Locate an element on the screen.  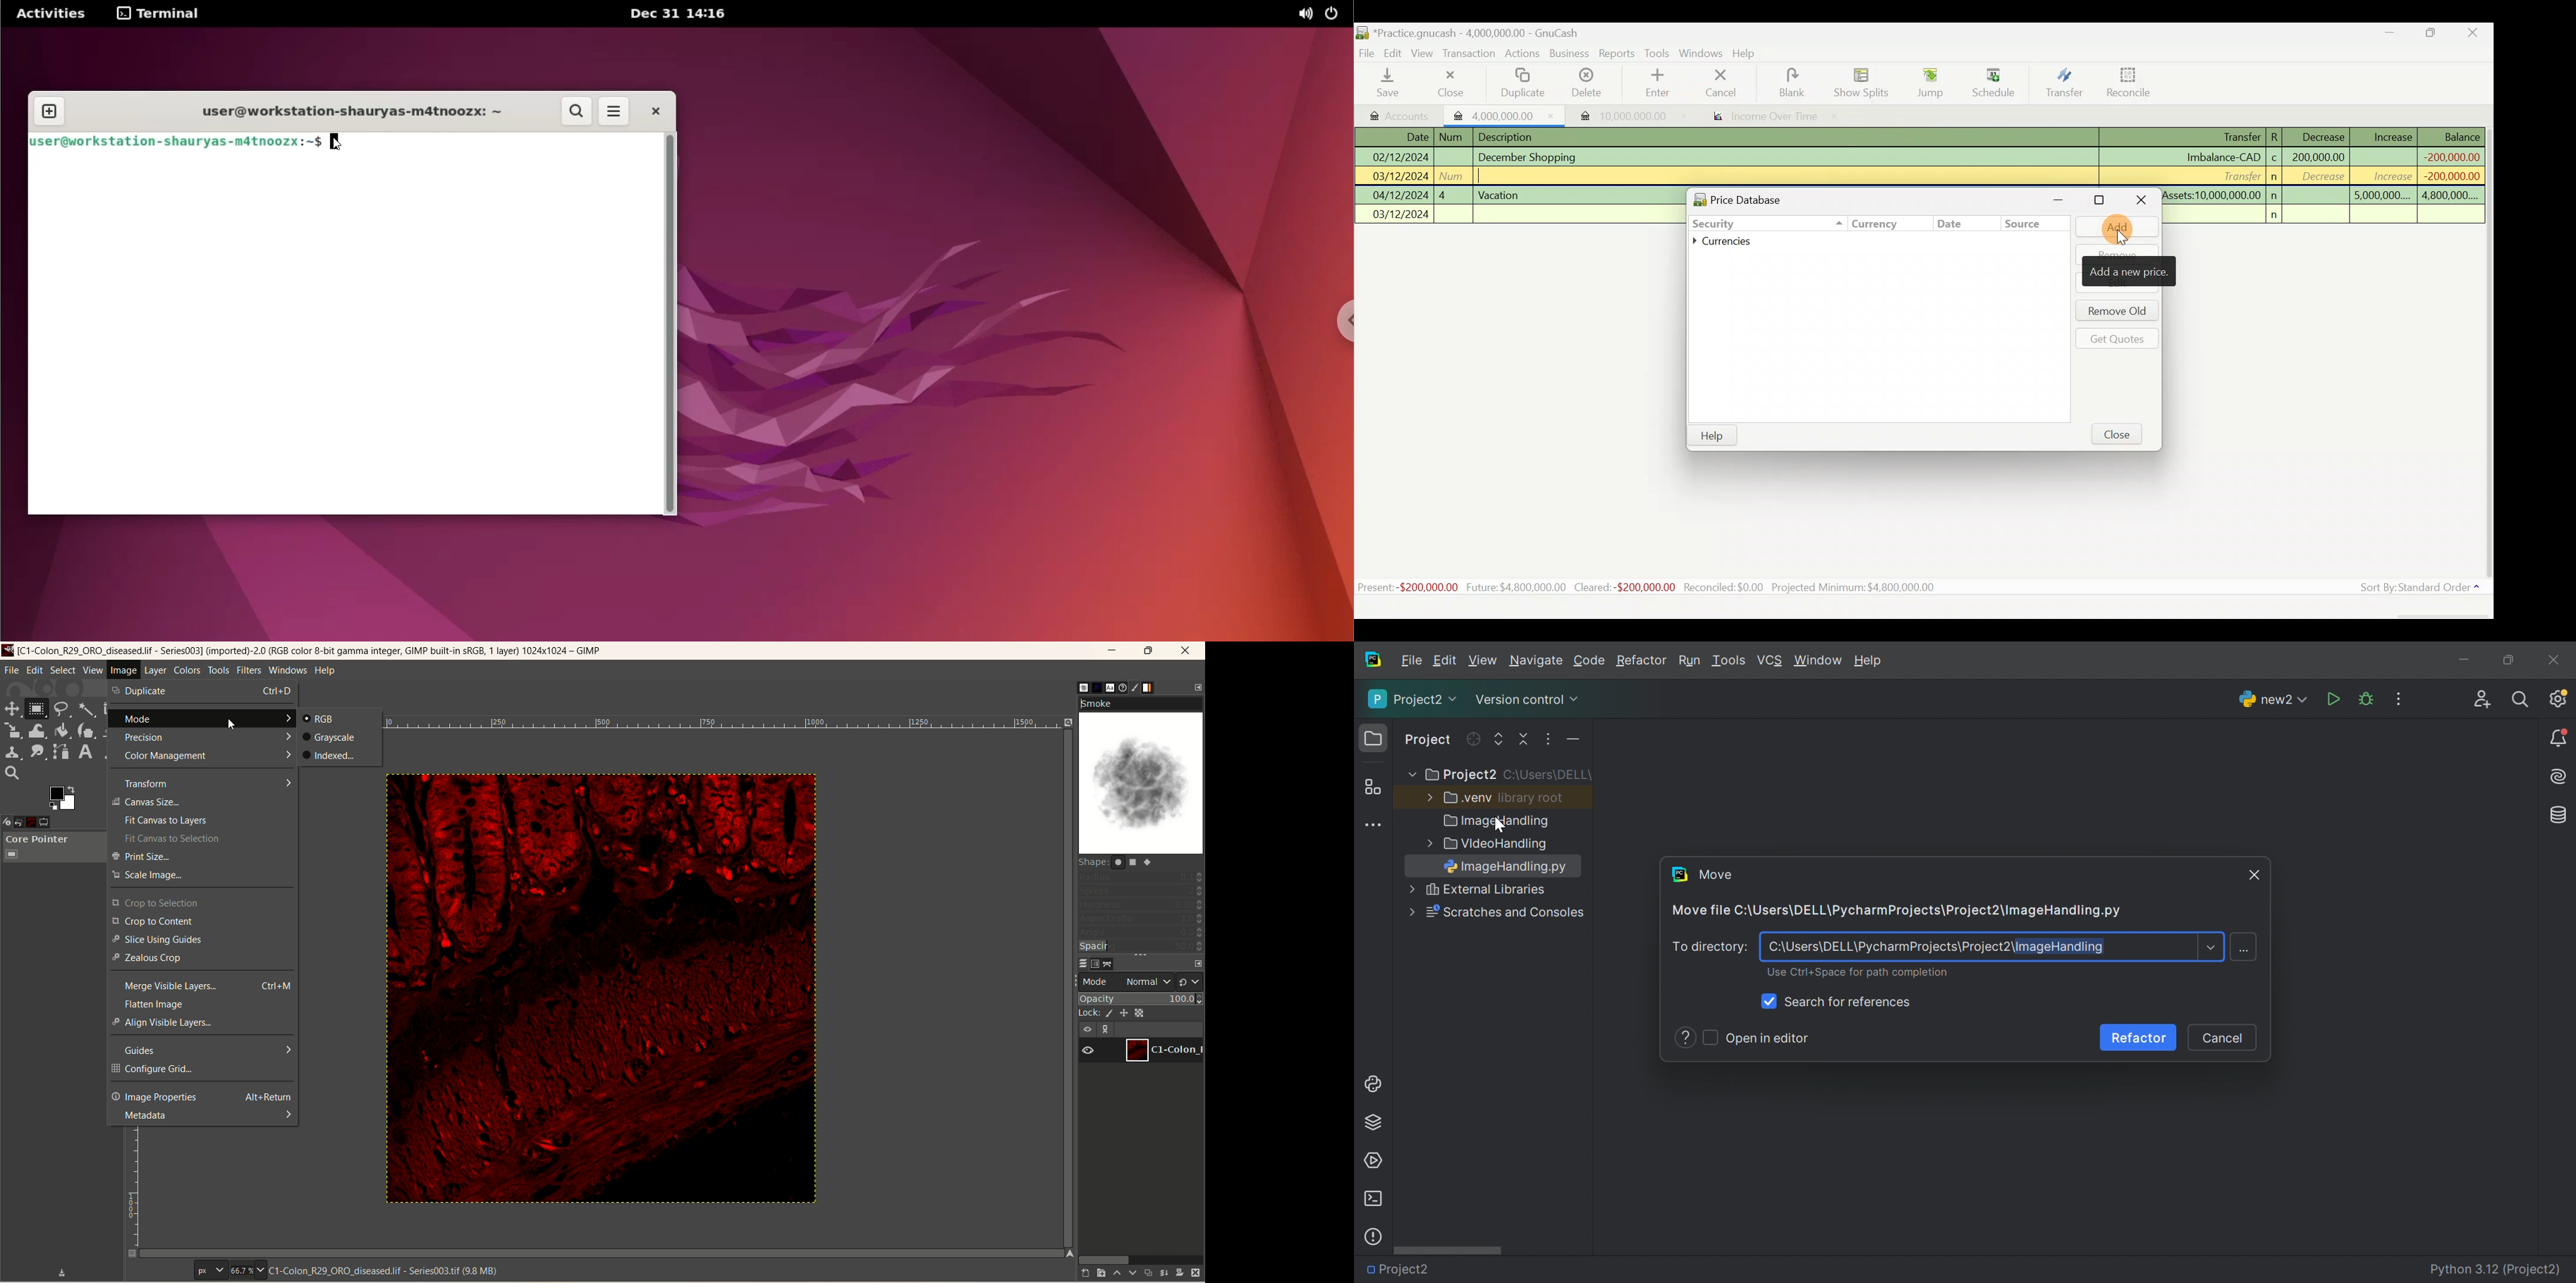
select is located at coordinates (64, 671).